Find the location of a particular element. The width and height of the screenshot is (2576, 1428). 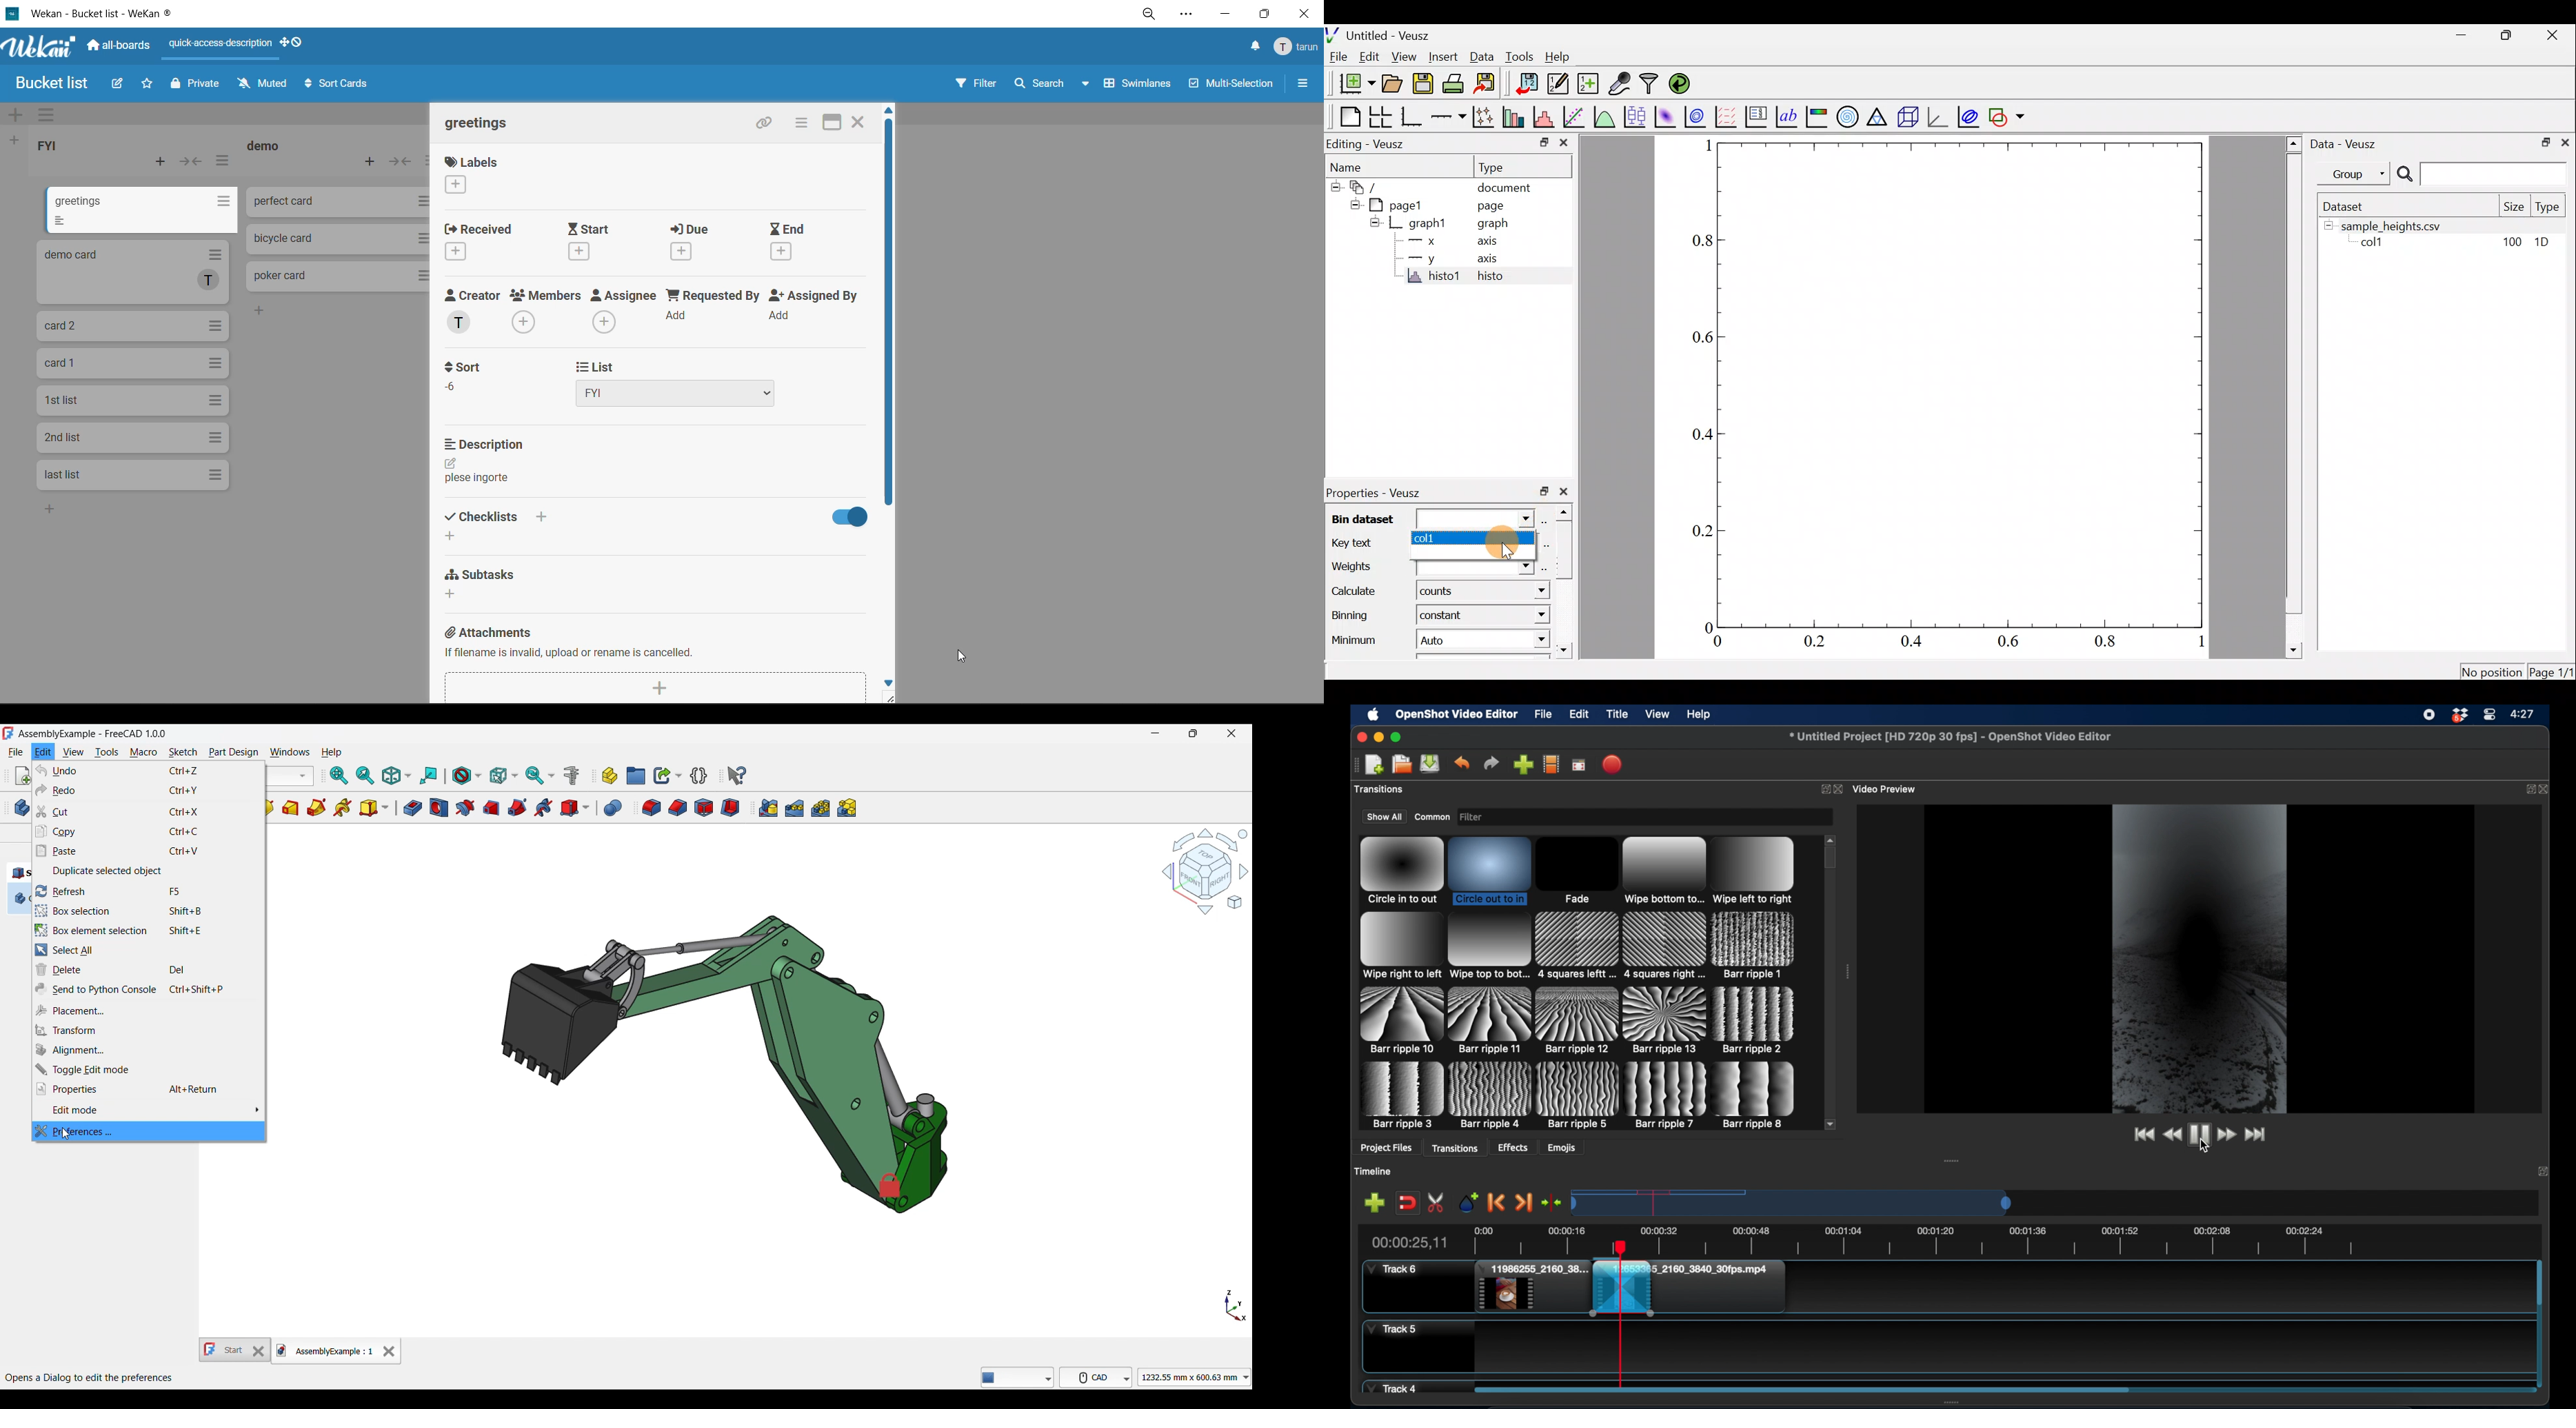

Properties is located at coordinates (149, 1089).